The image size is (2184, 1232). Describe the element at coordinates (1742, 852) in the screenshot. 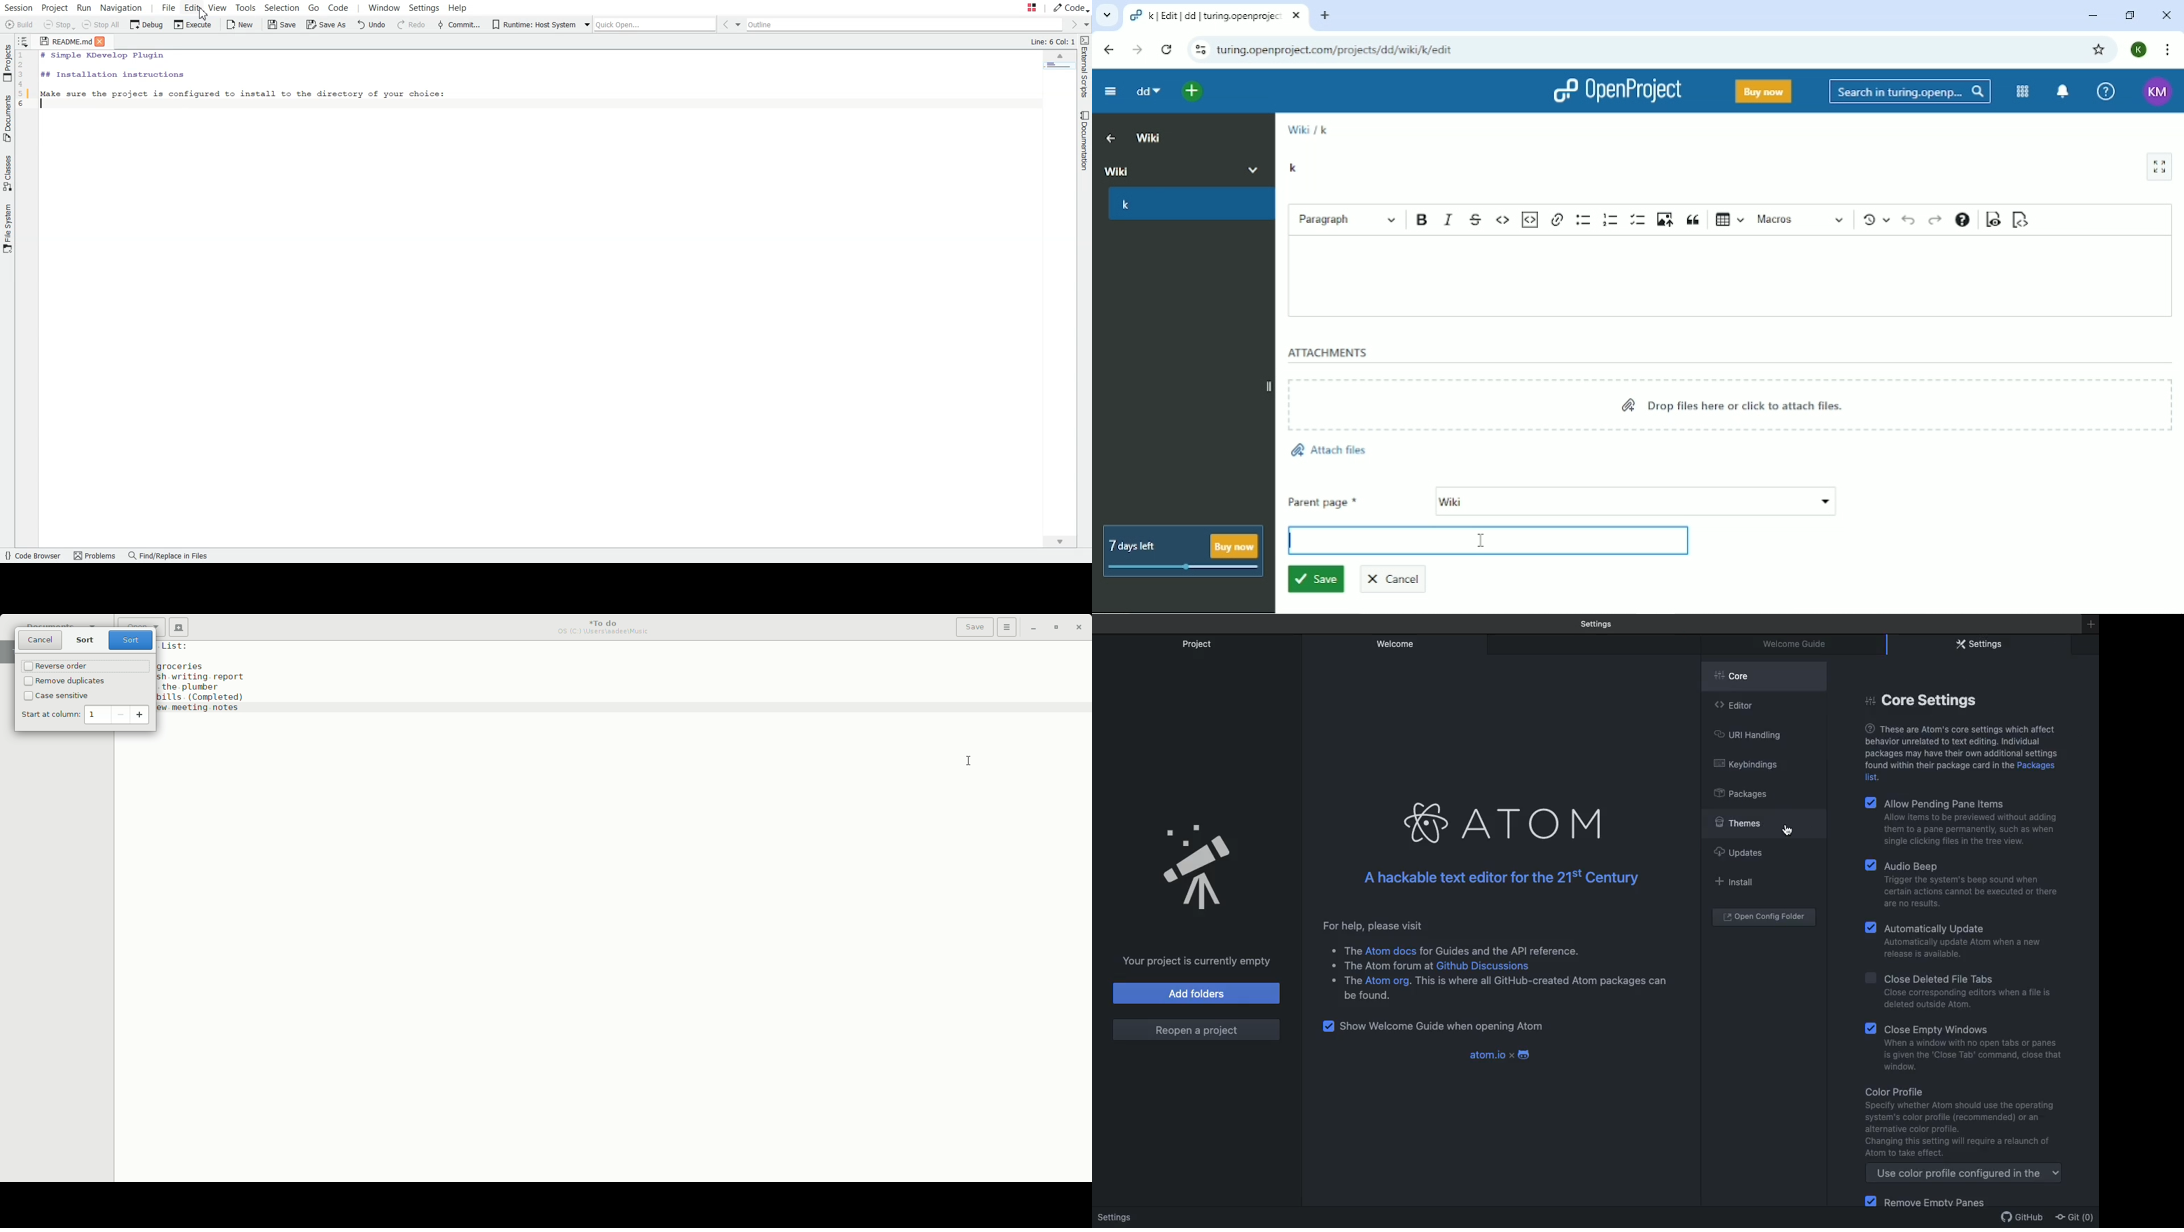

I see `Updates` at that location.